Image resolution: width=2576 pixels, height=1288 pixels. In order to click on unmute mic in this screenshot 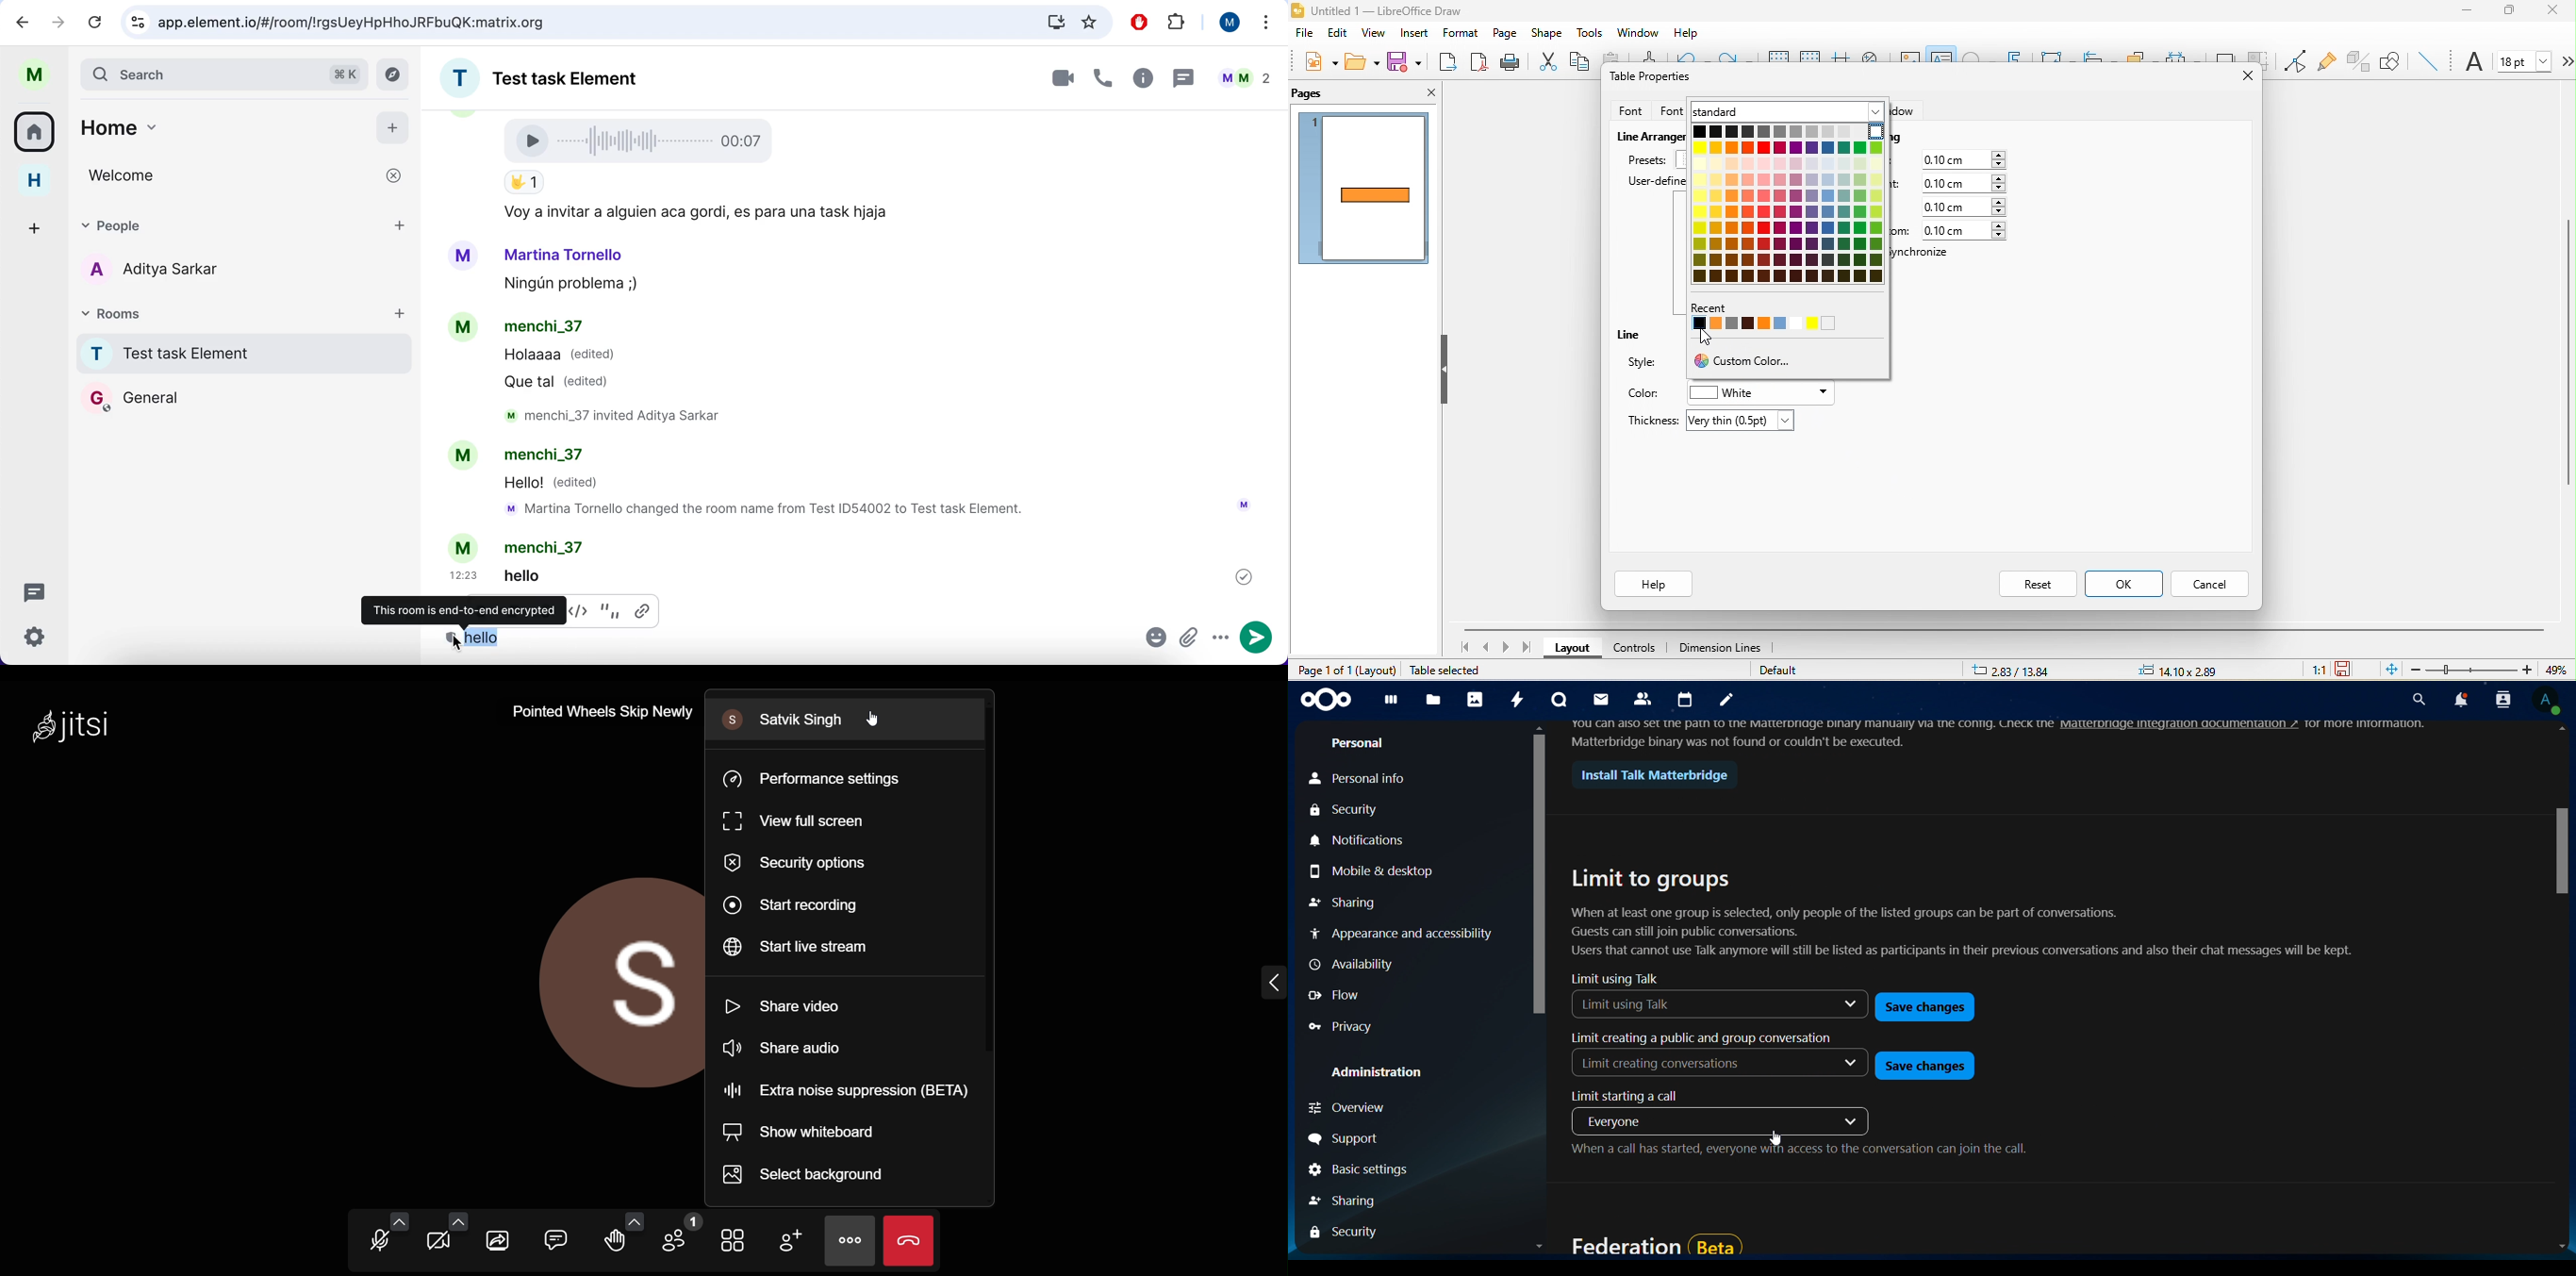, I will do `click(375, 1242)`.